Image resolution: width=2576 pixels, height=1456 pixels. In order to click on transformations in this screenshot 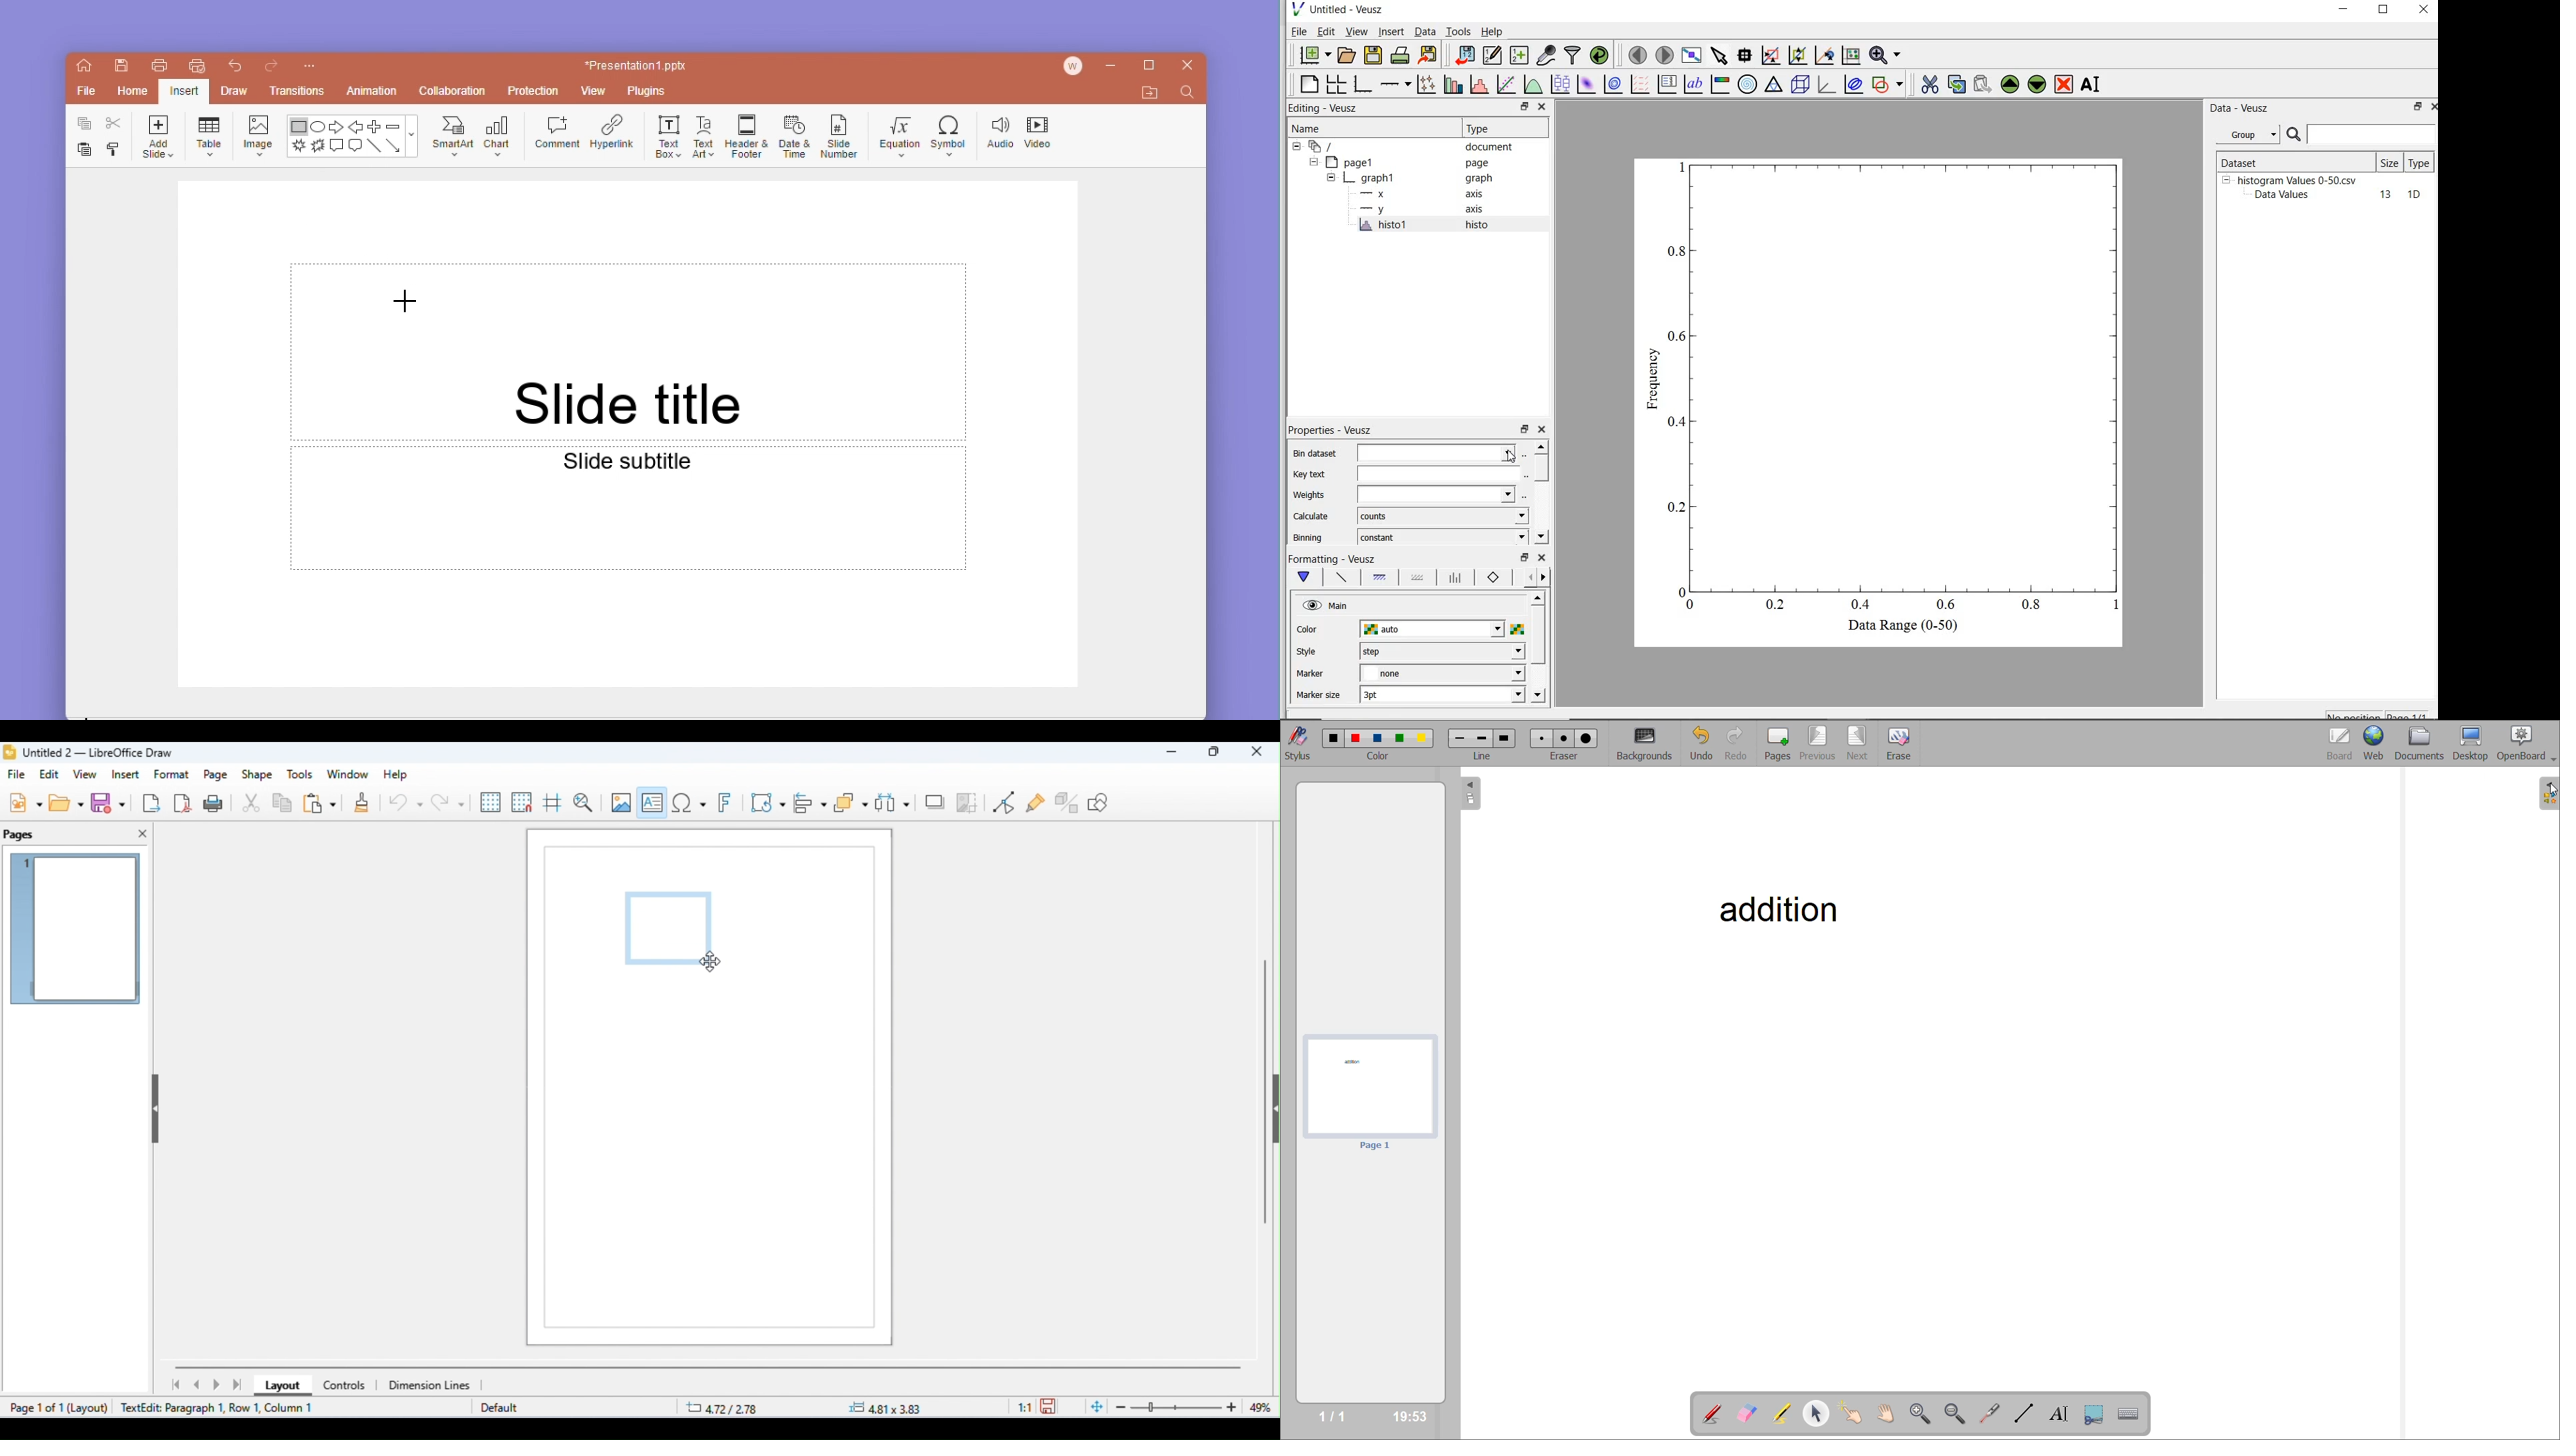, I will do `click(769, 802)`.